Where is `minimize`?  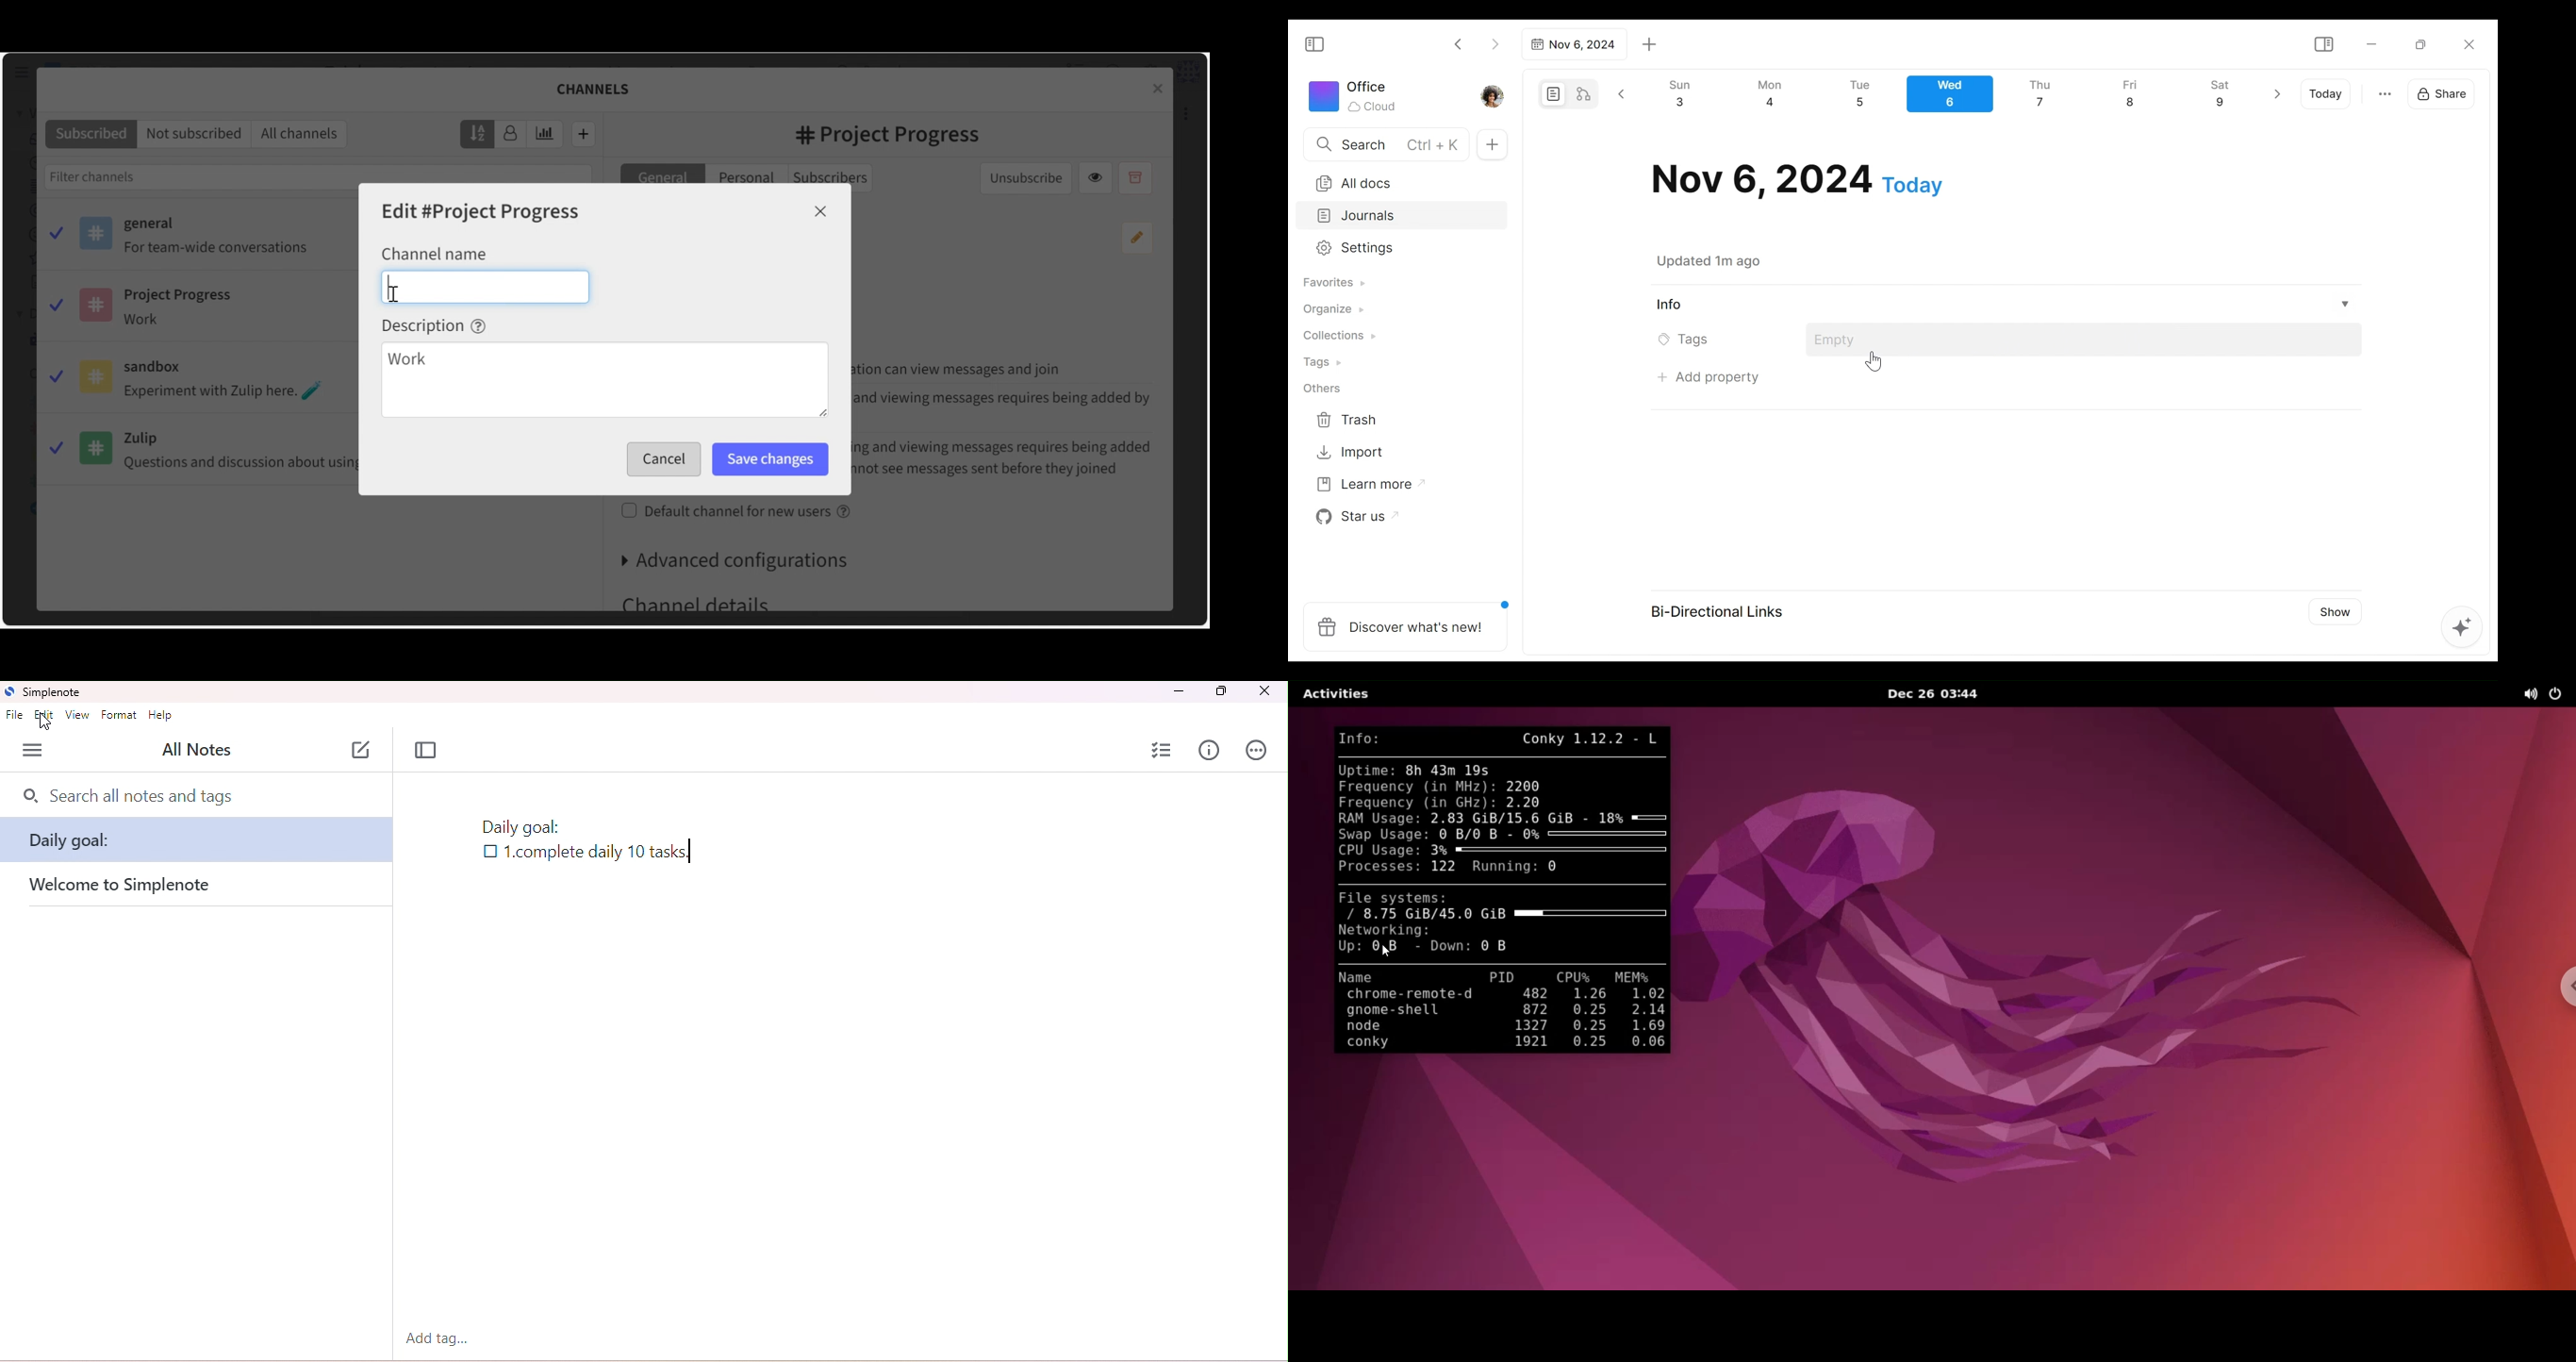 minimize is located at coordinates (1178, 691).